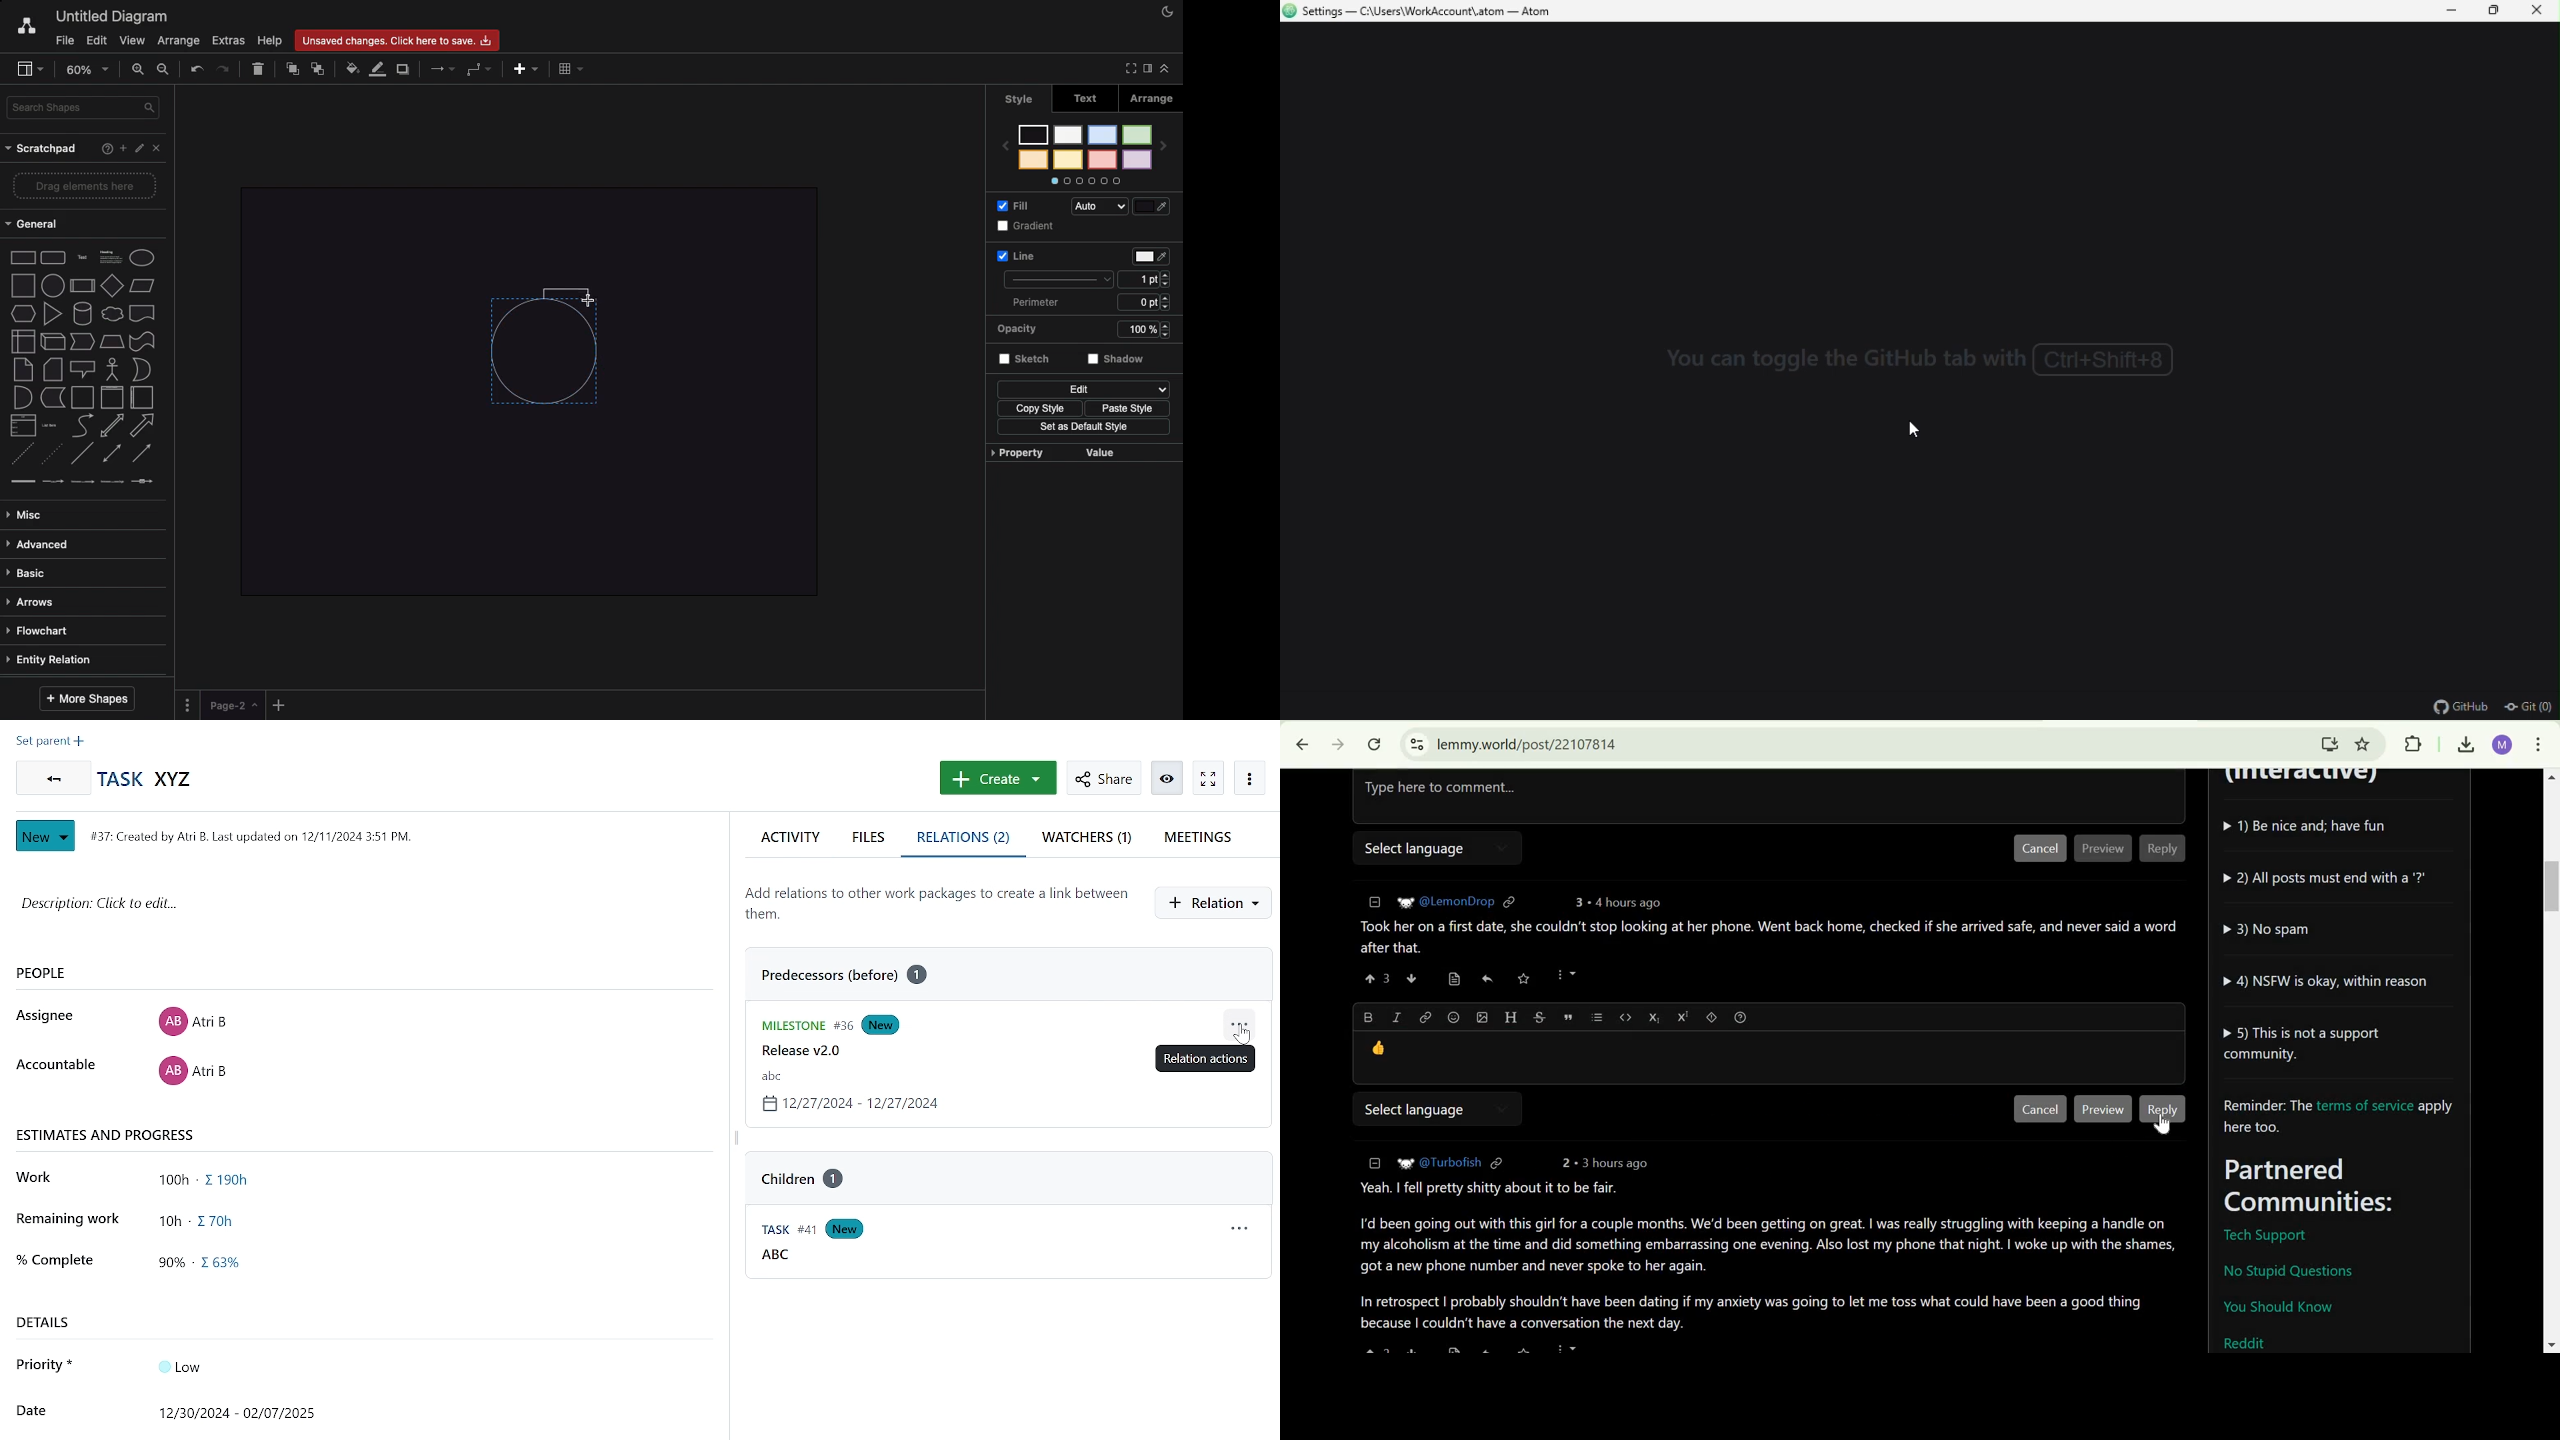 This screenshot has width=2576, height=1456. Describe the element at coordinates (2413, 743) in the screenshot. I see `Extensions` at that location.